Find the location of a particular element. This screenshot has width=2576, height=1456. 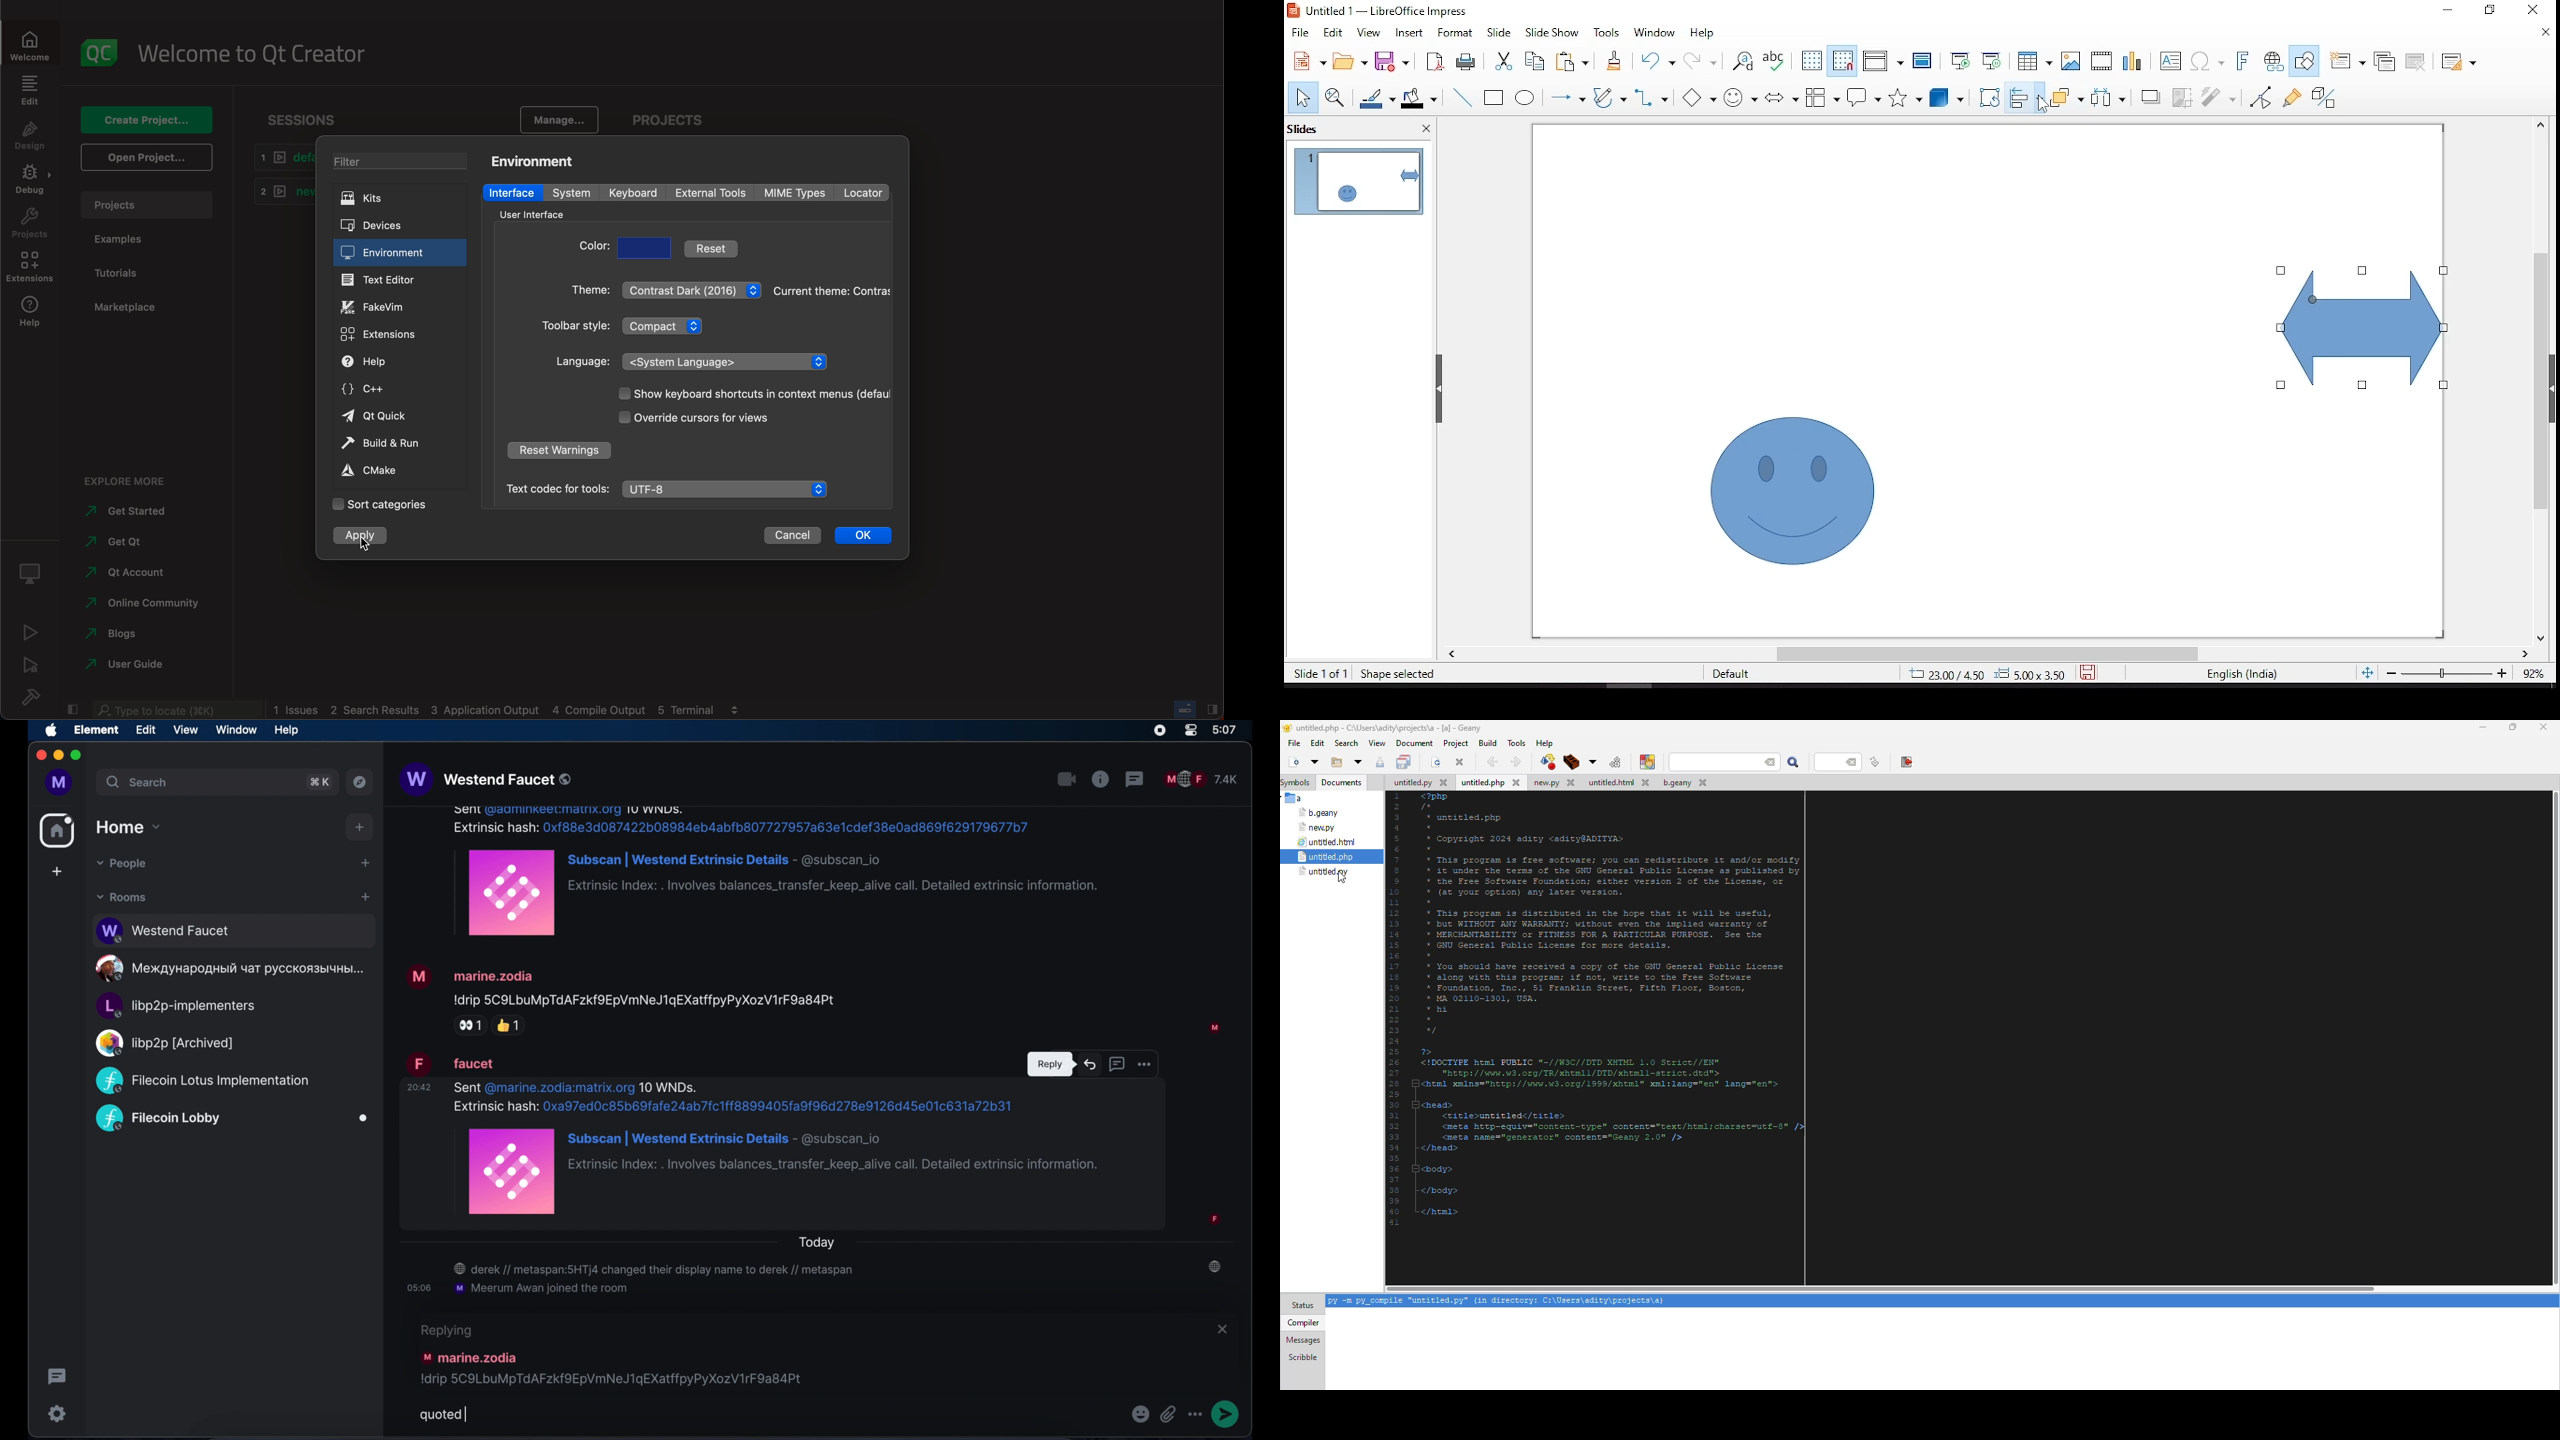

time is located at coordinates (1225, 730).